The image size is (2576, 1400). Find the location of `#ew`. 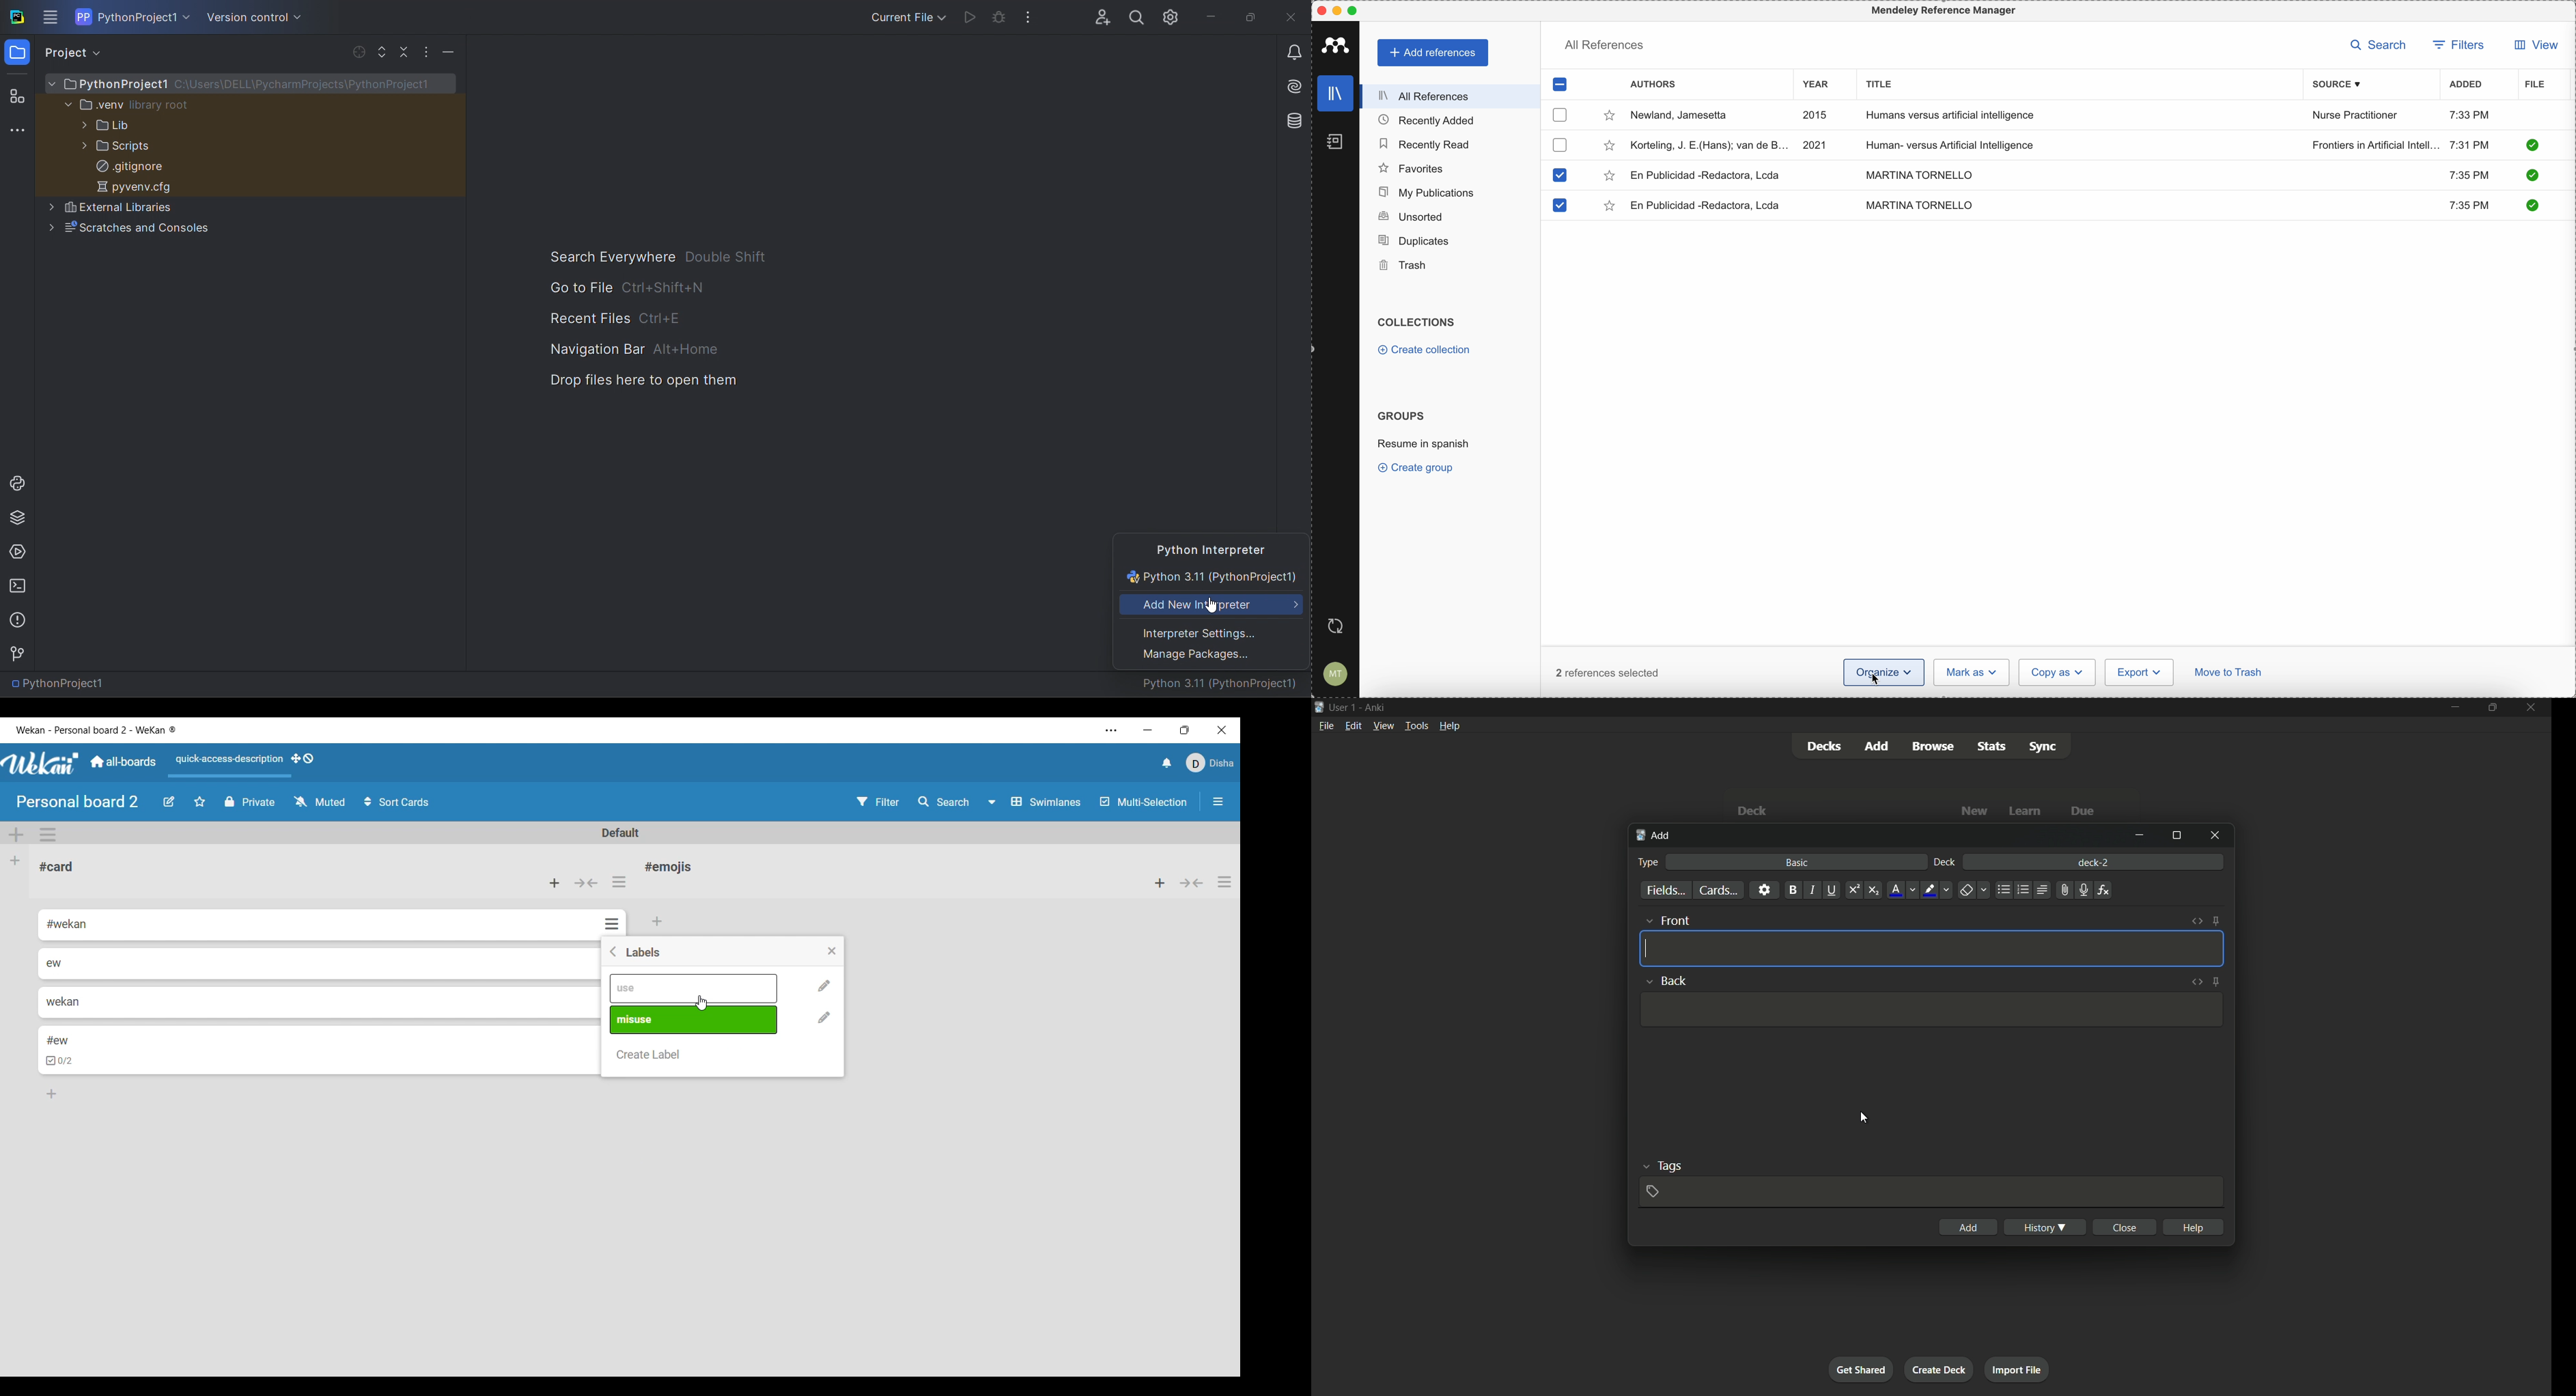

#ew is located at coordinates (58, 1039).